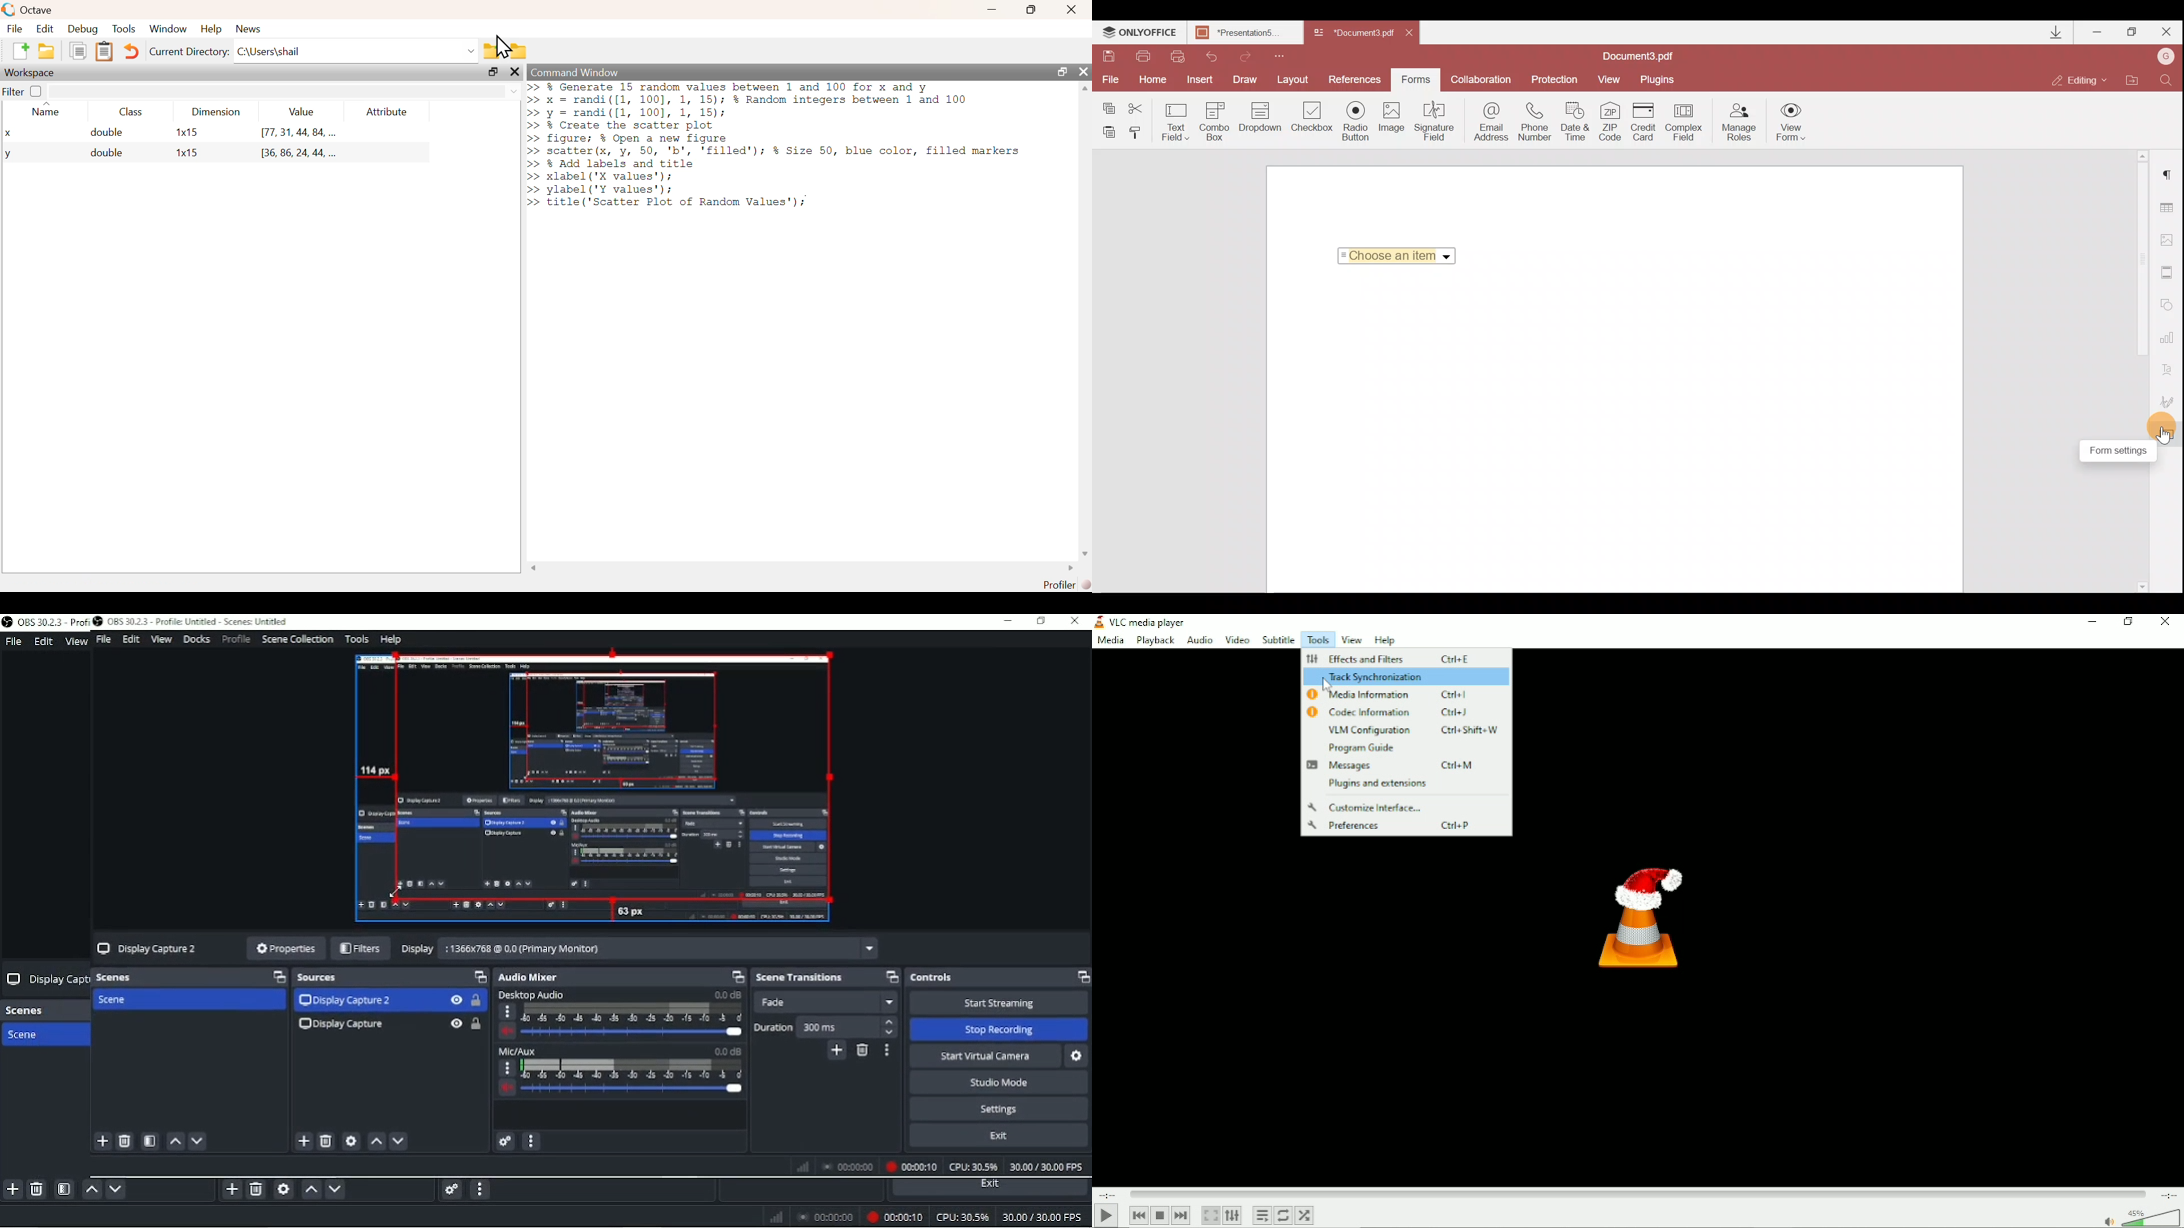 This screenshot has width=2184, height=1232. I want to click on Help, so click(1385, 639).